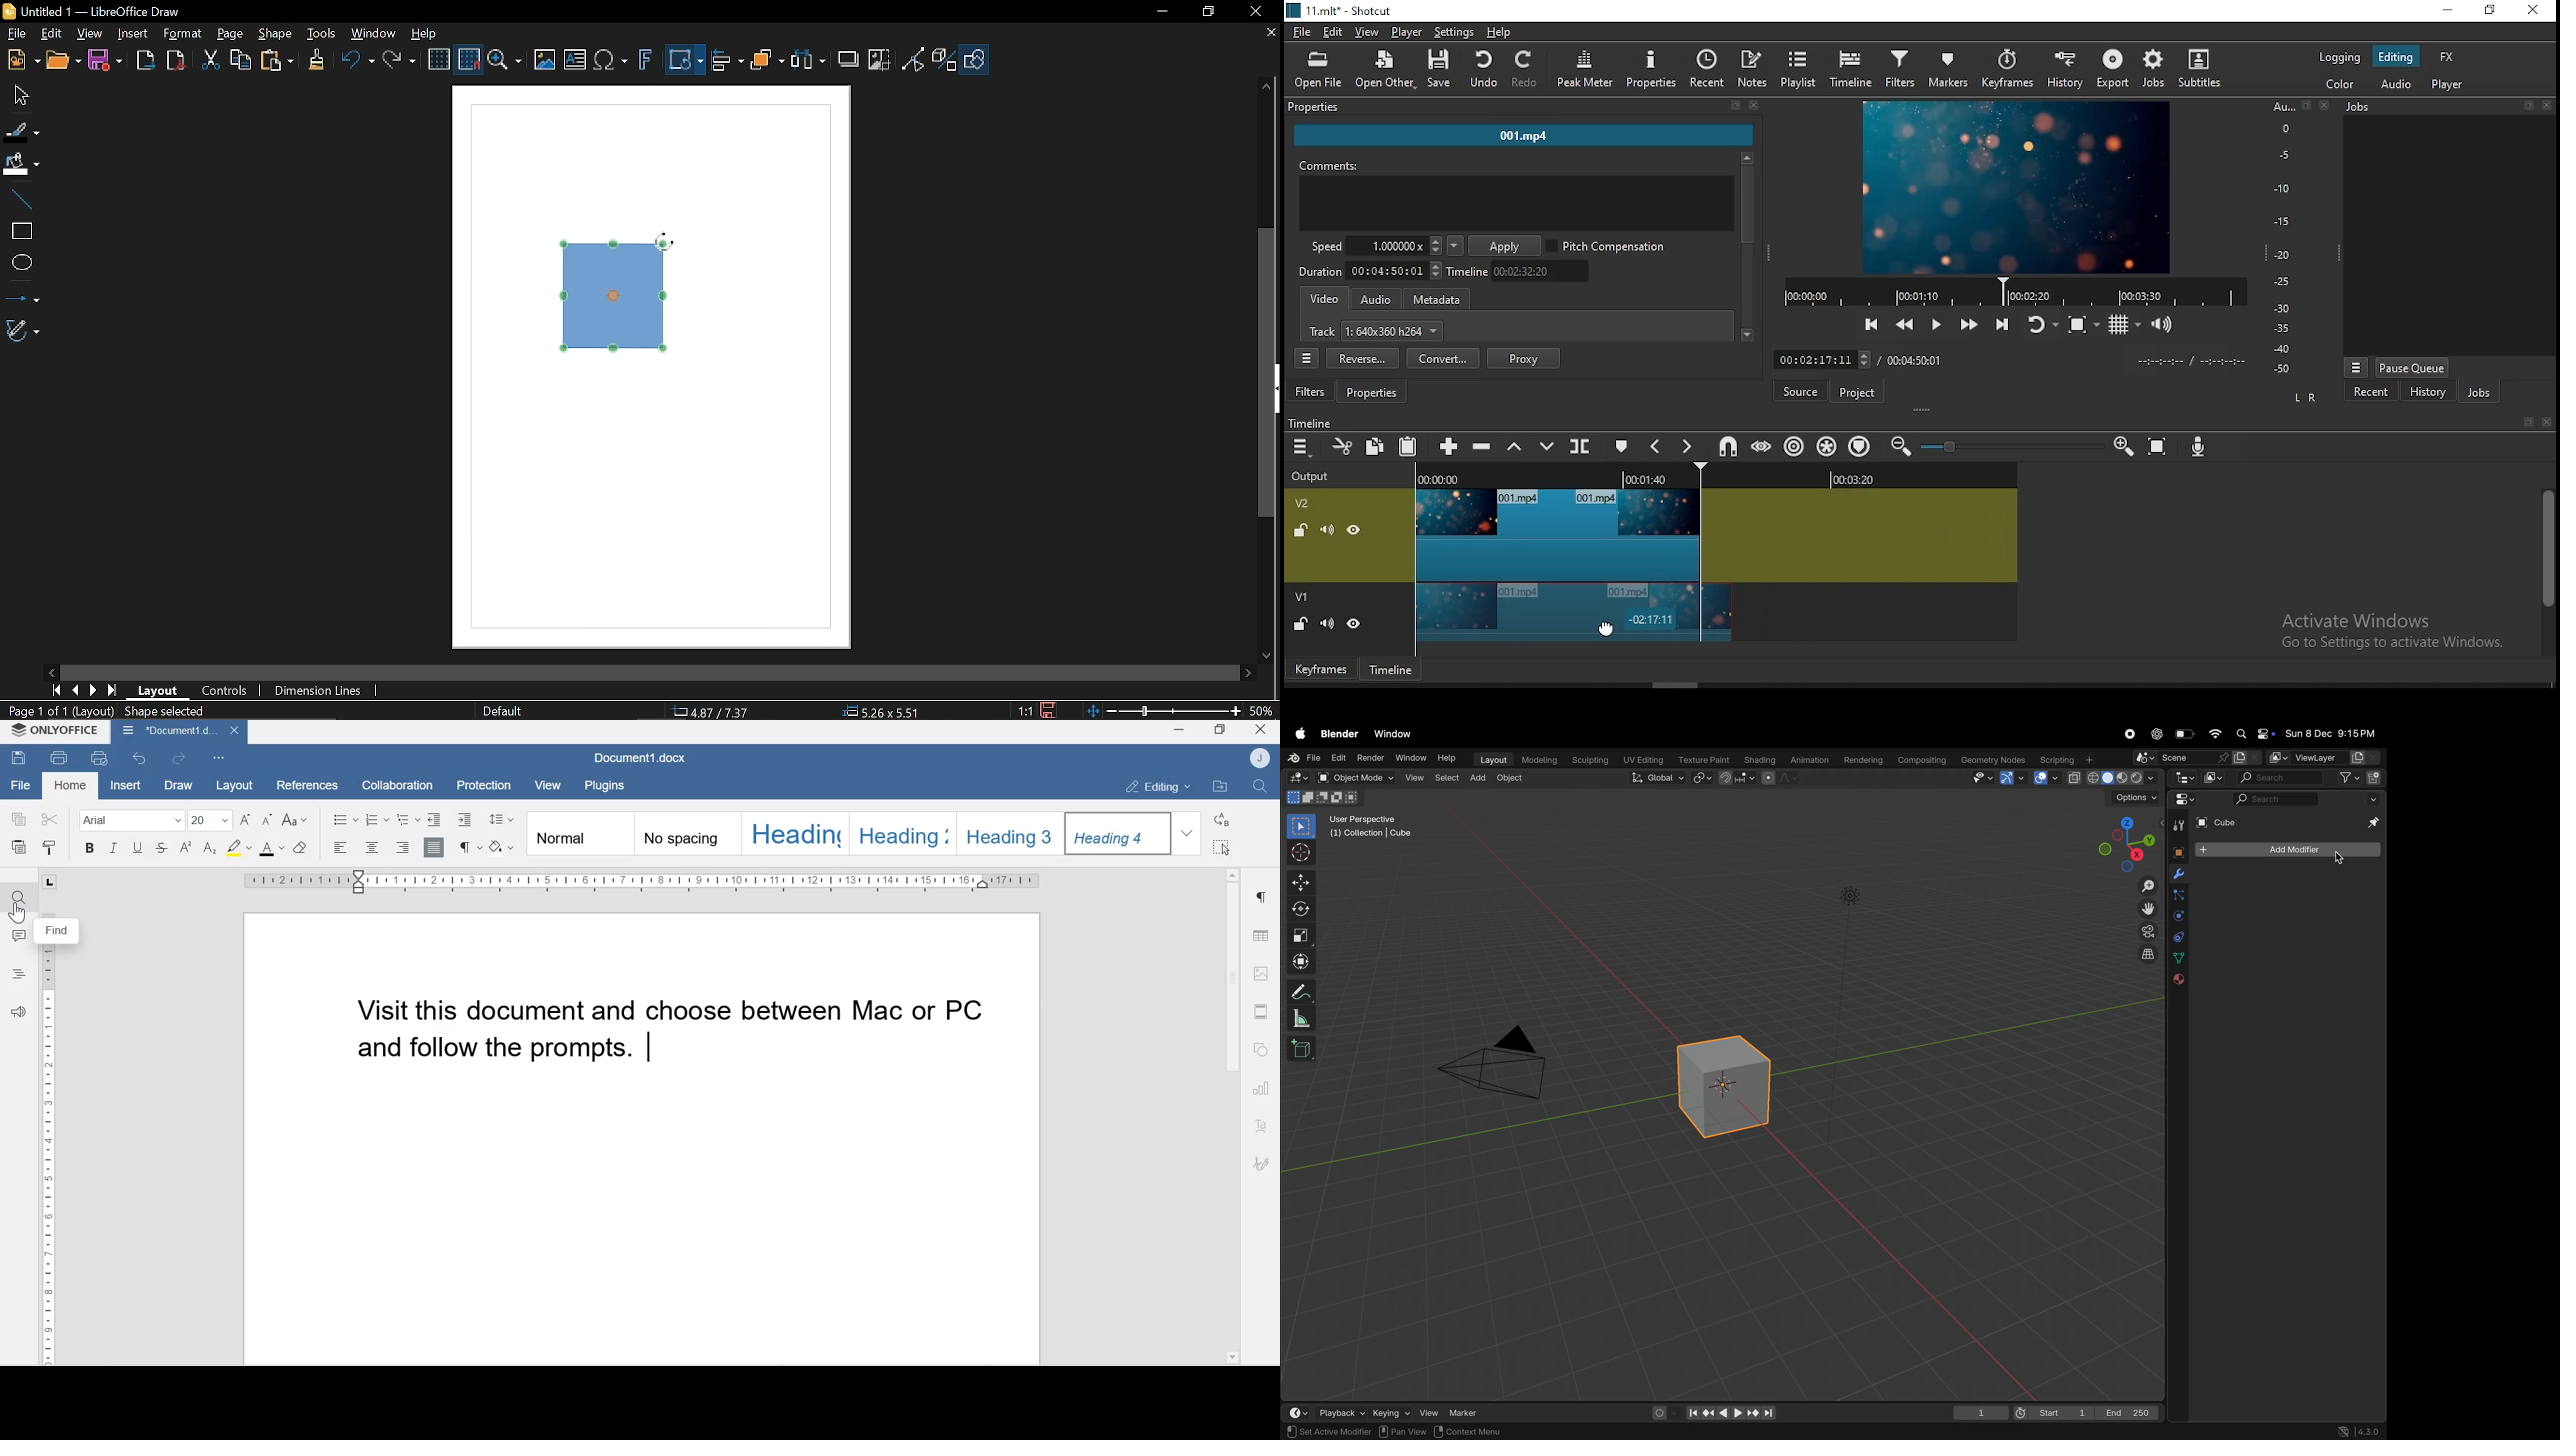 The width and height of the screenshot is (2576, 1456). Describe the element at coordinates (341, 848) in the screenshot. I see `Align left` at that location.